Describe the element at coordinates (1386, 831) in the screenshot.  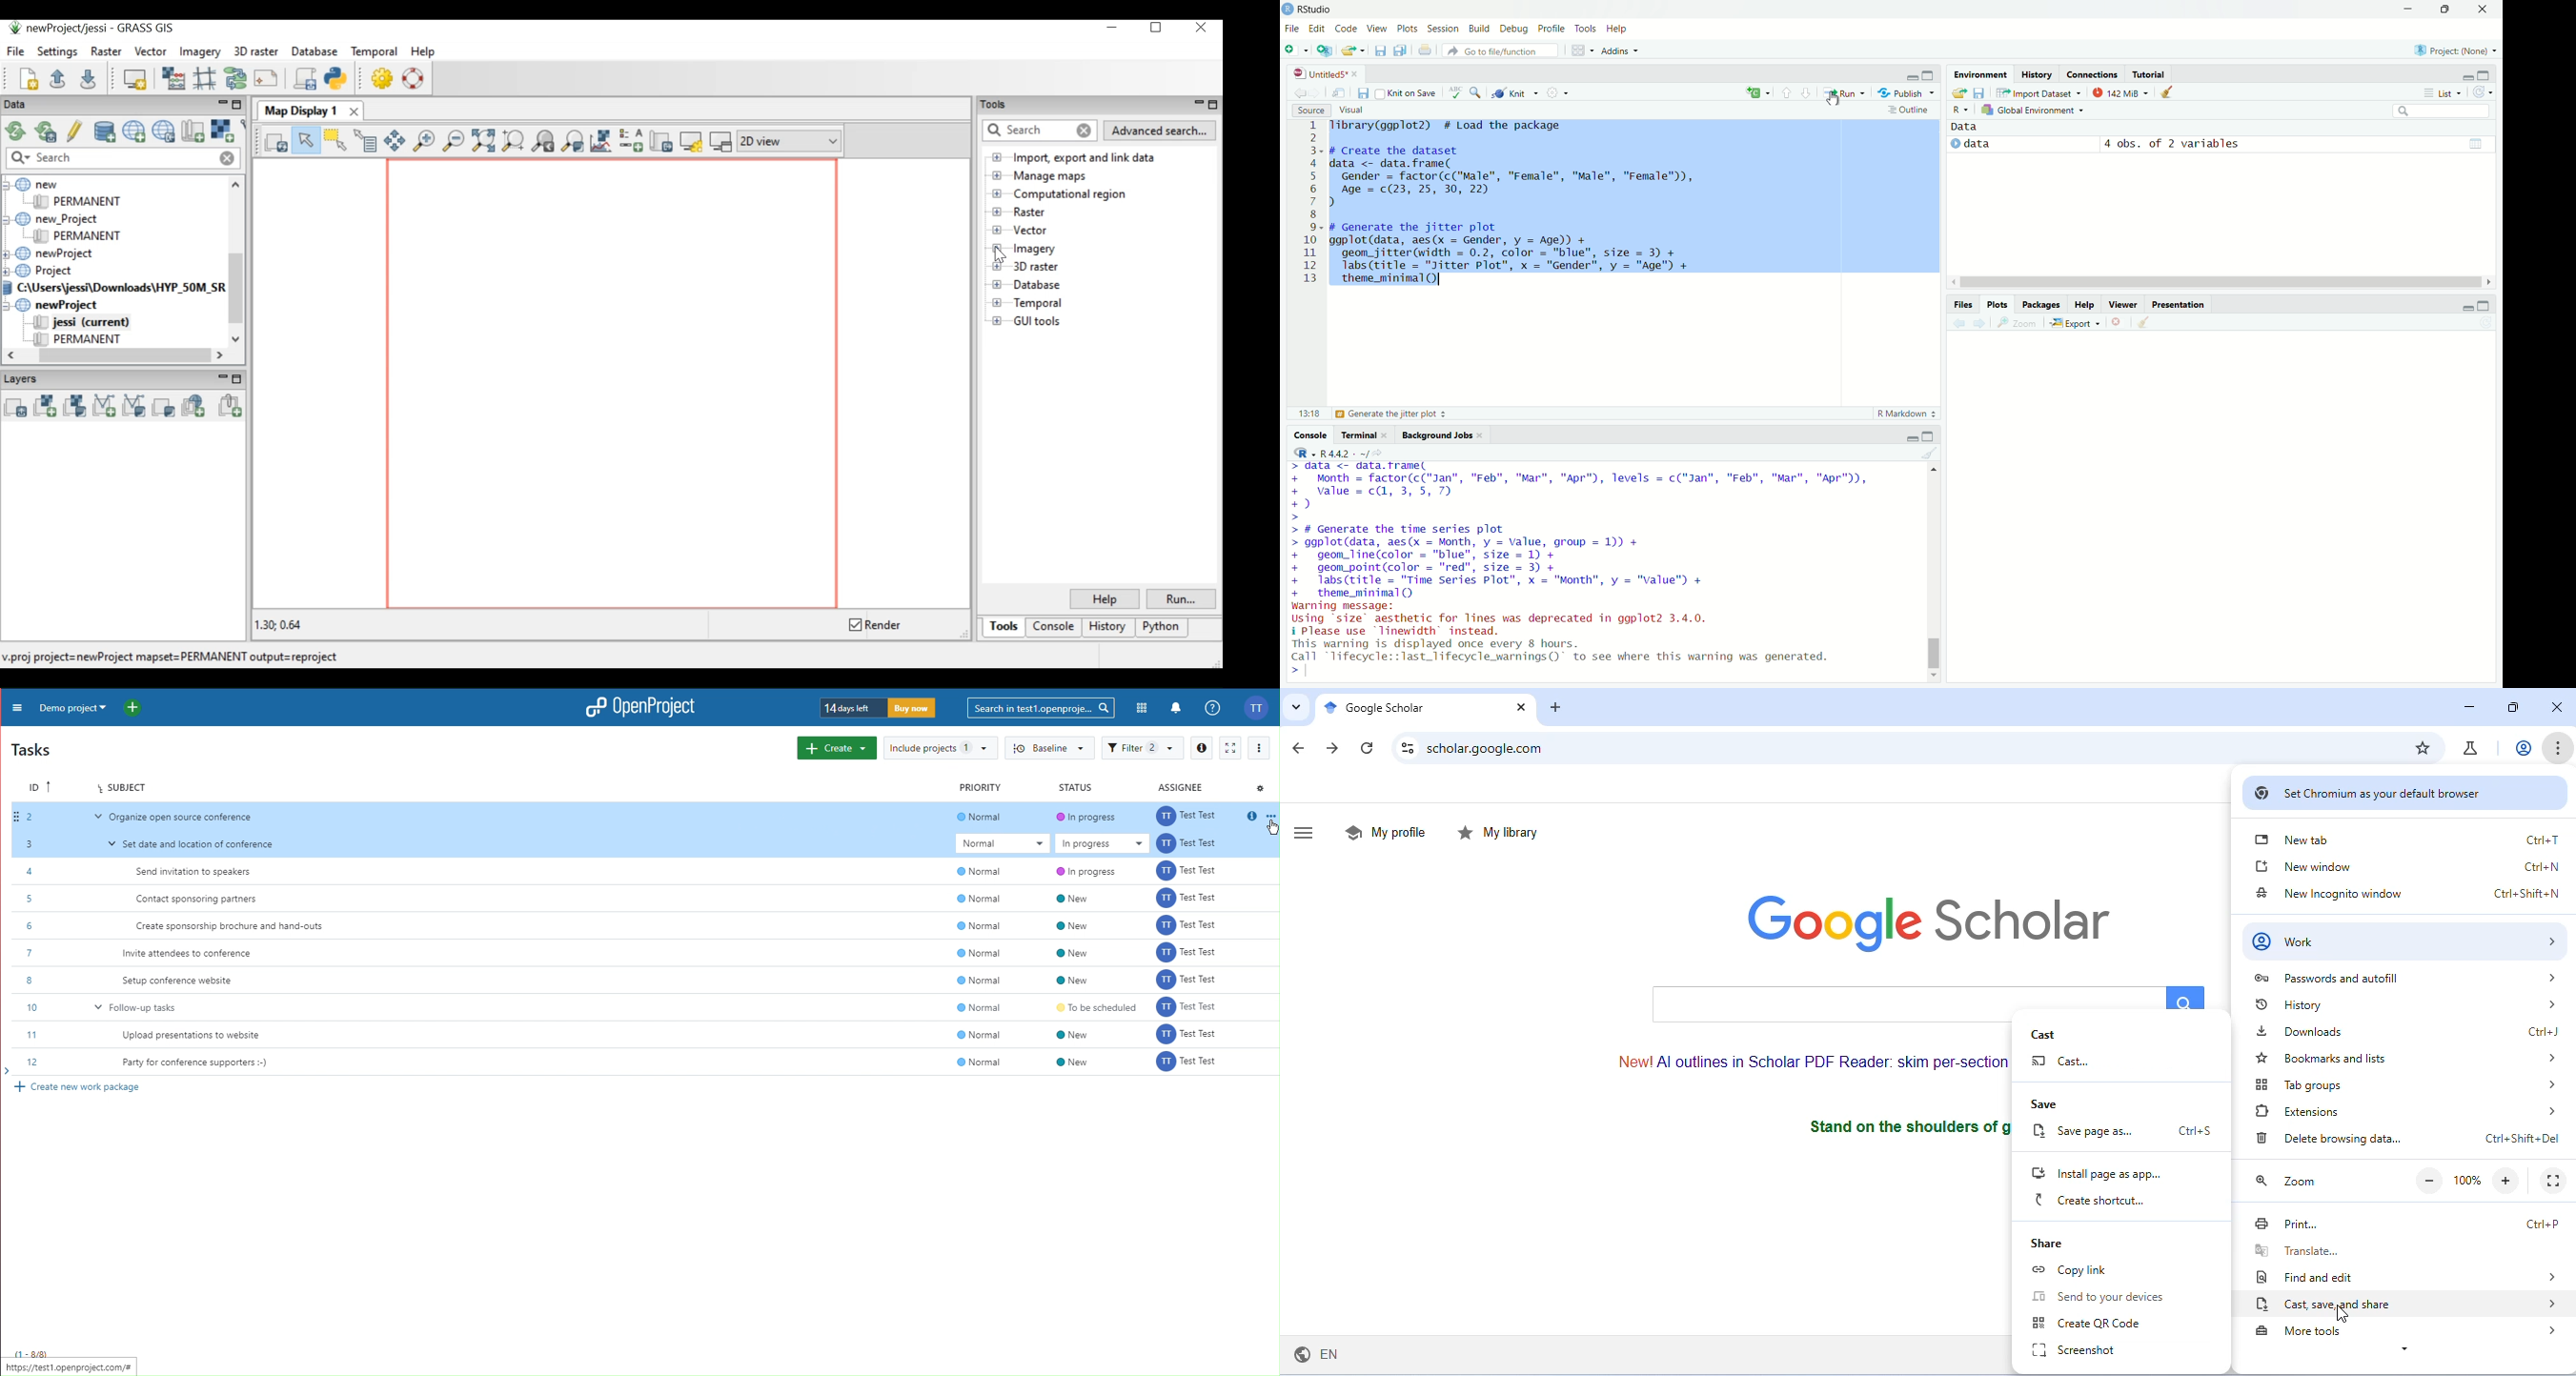
I see `my profile` at that location.